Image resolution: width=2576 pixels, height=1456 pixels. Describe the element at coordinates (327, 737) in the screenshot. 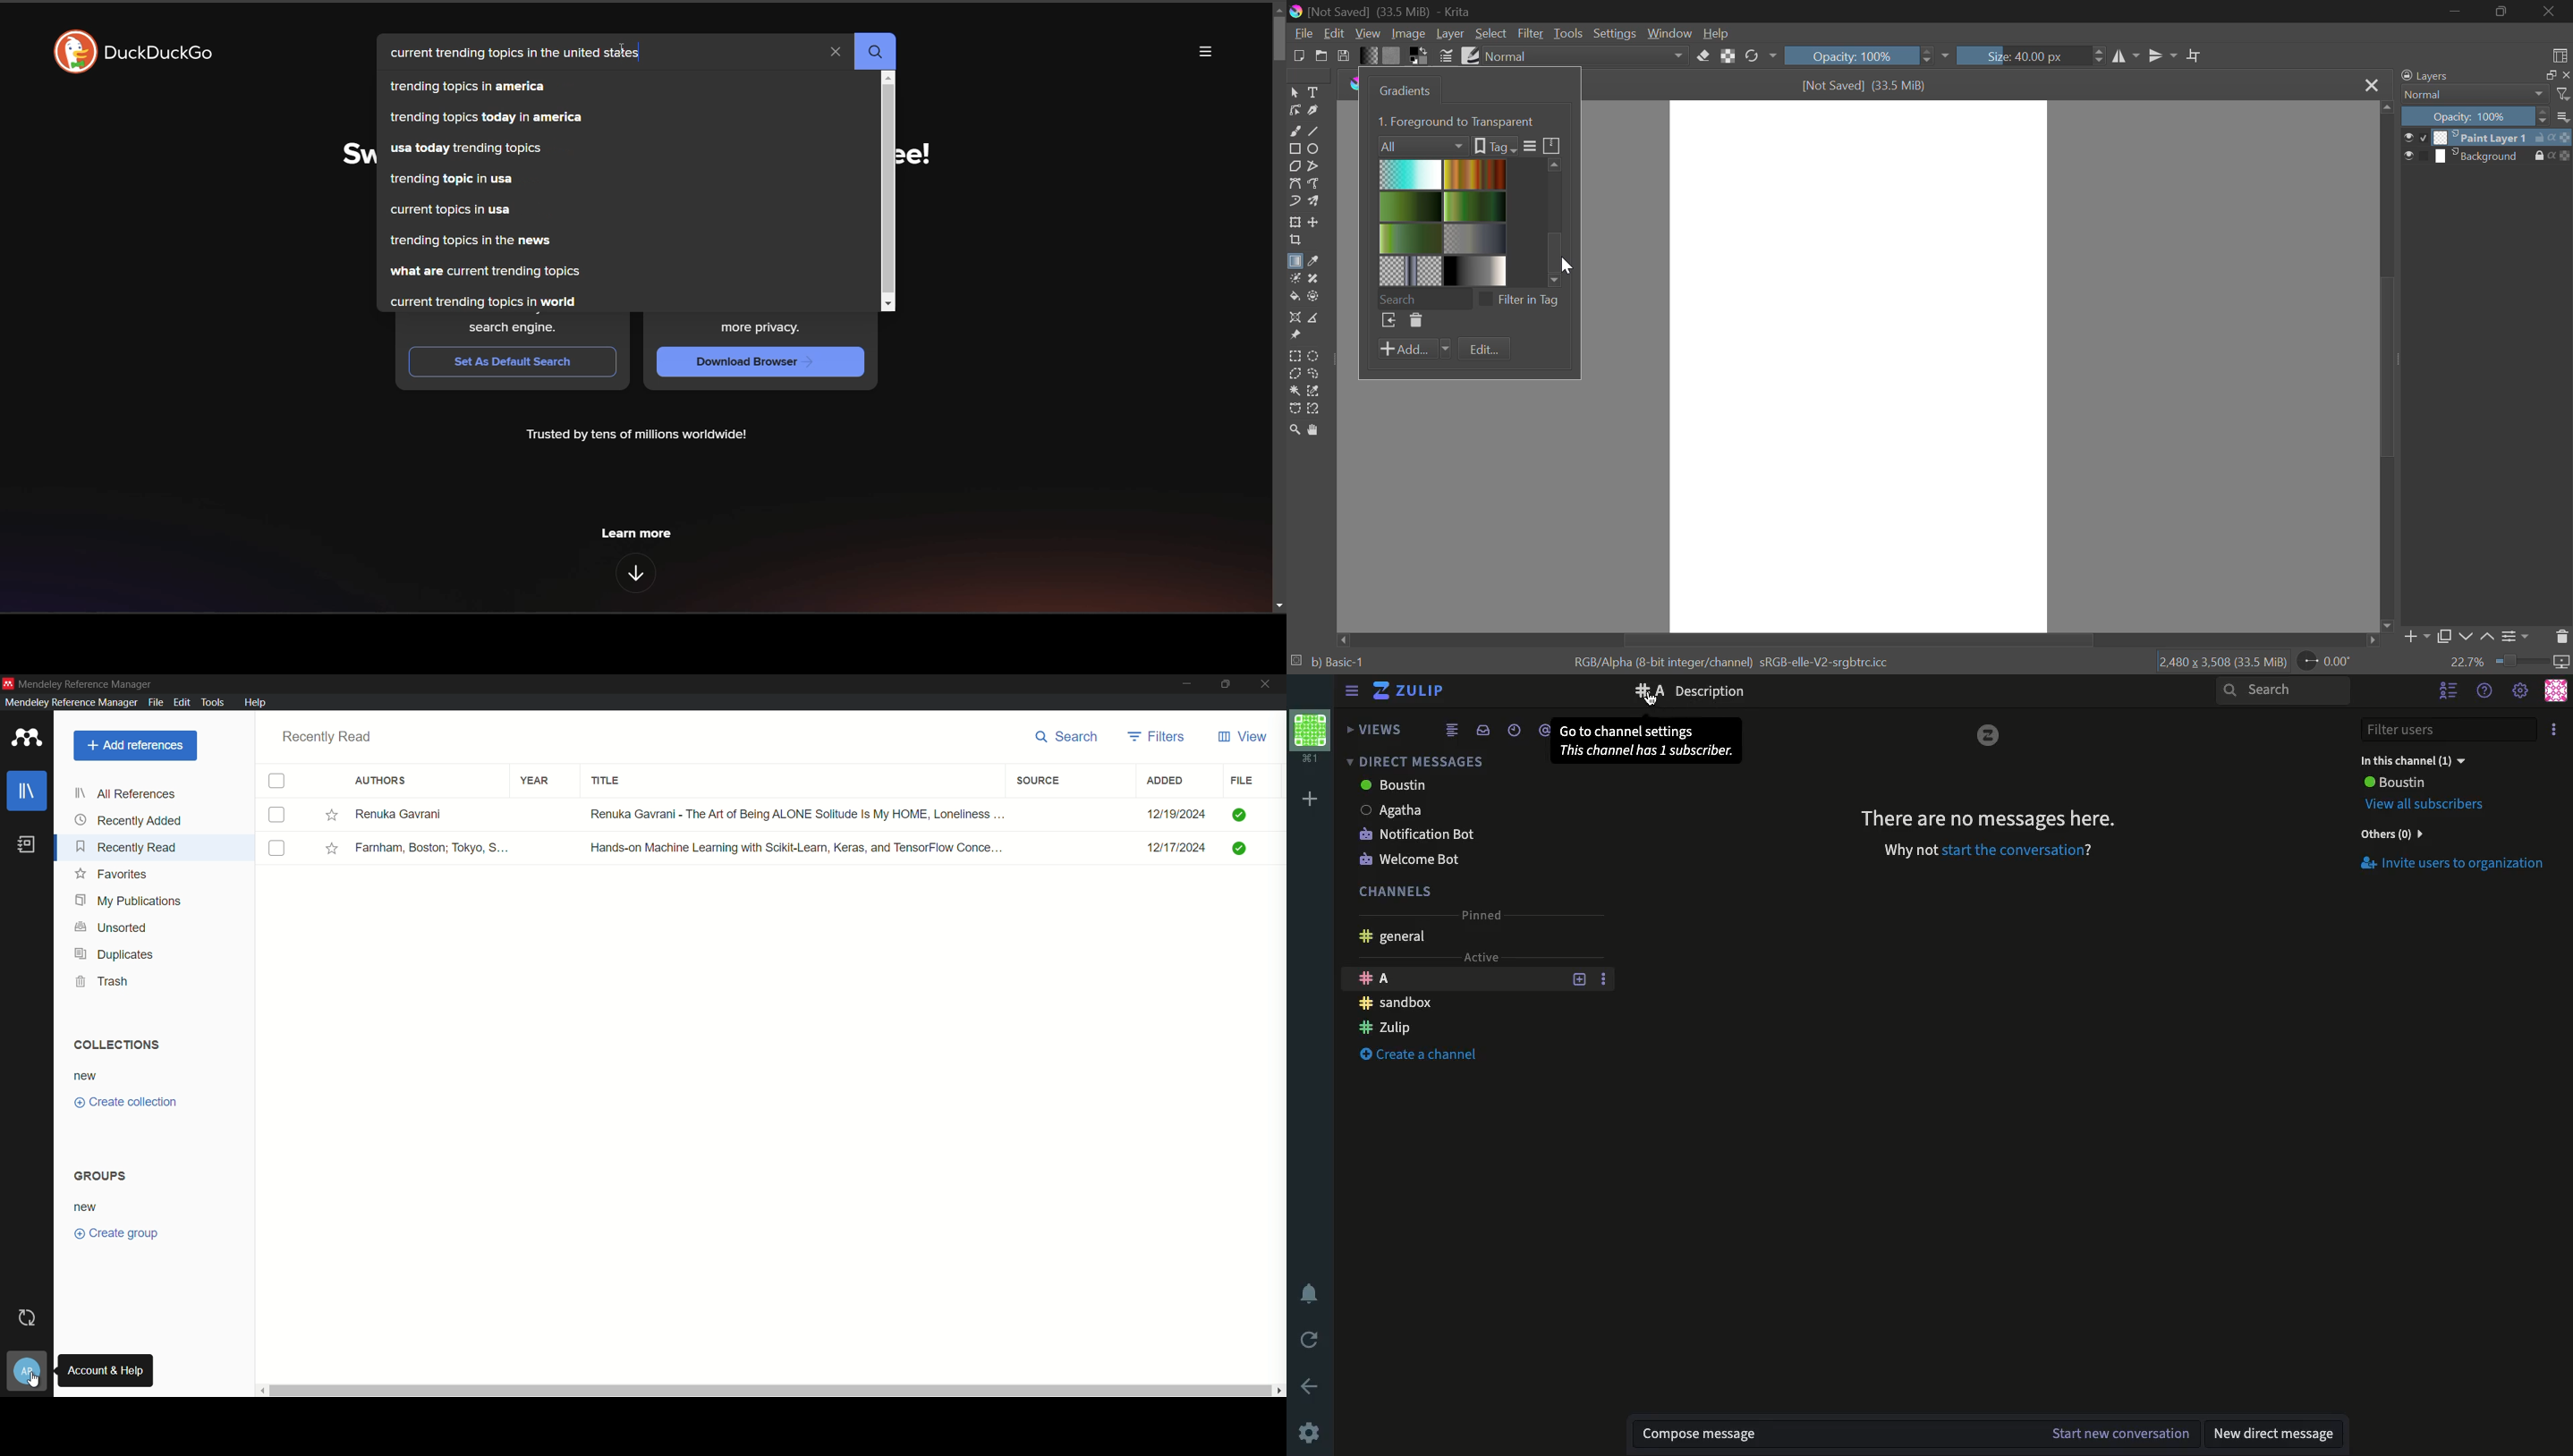

I see `recently read` at that location.